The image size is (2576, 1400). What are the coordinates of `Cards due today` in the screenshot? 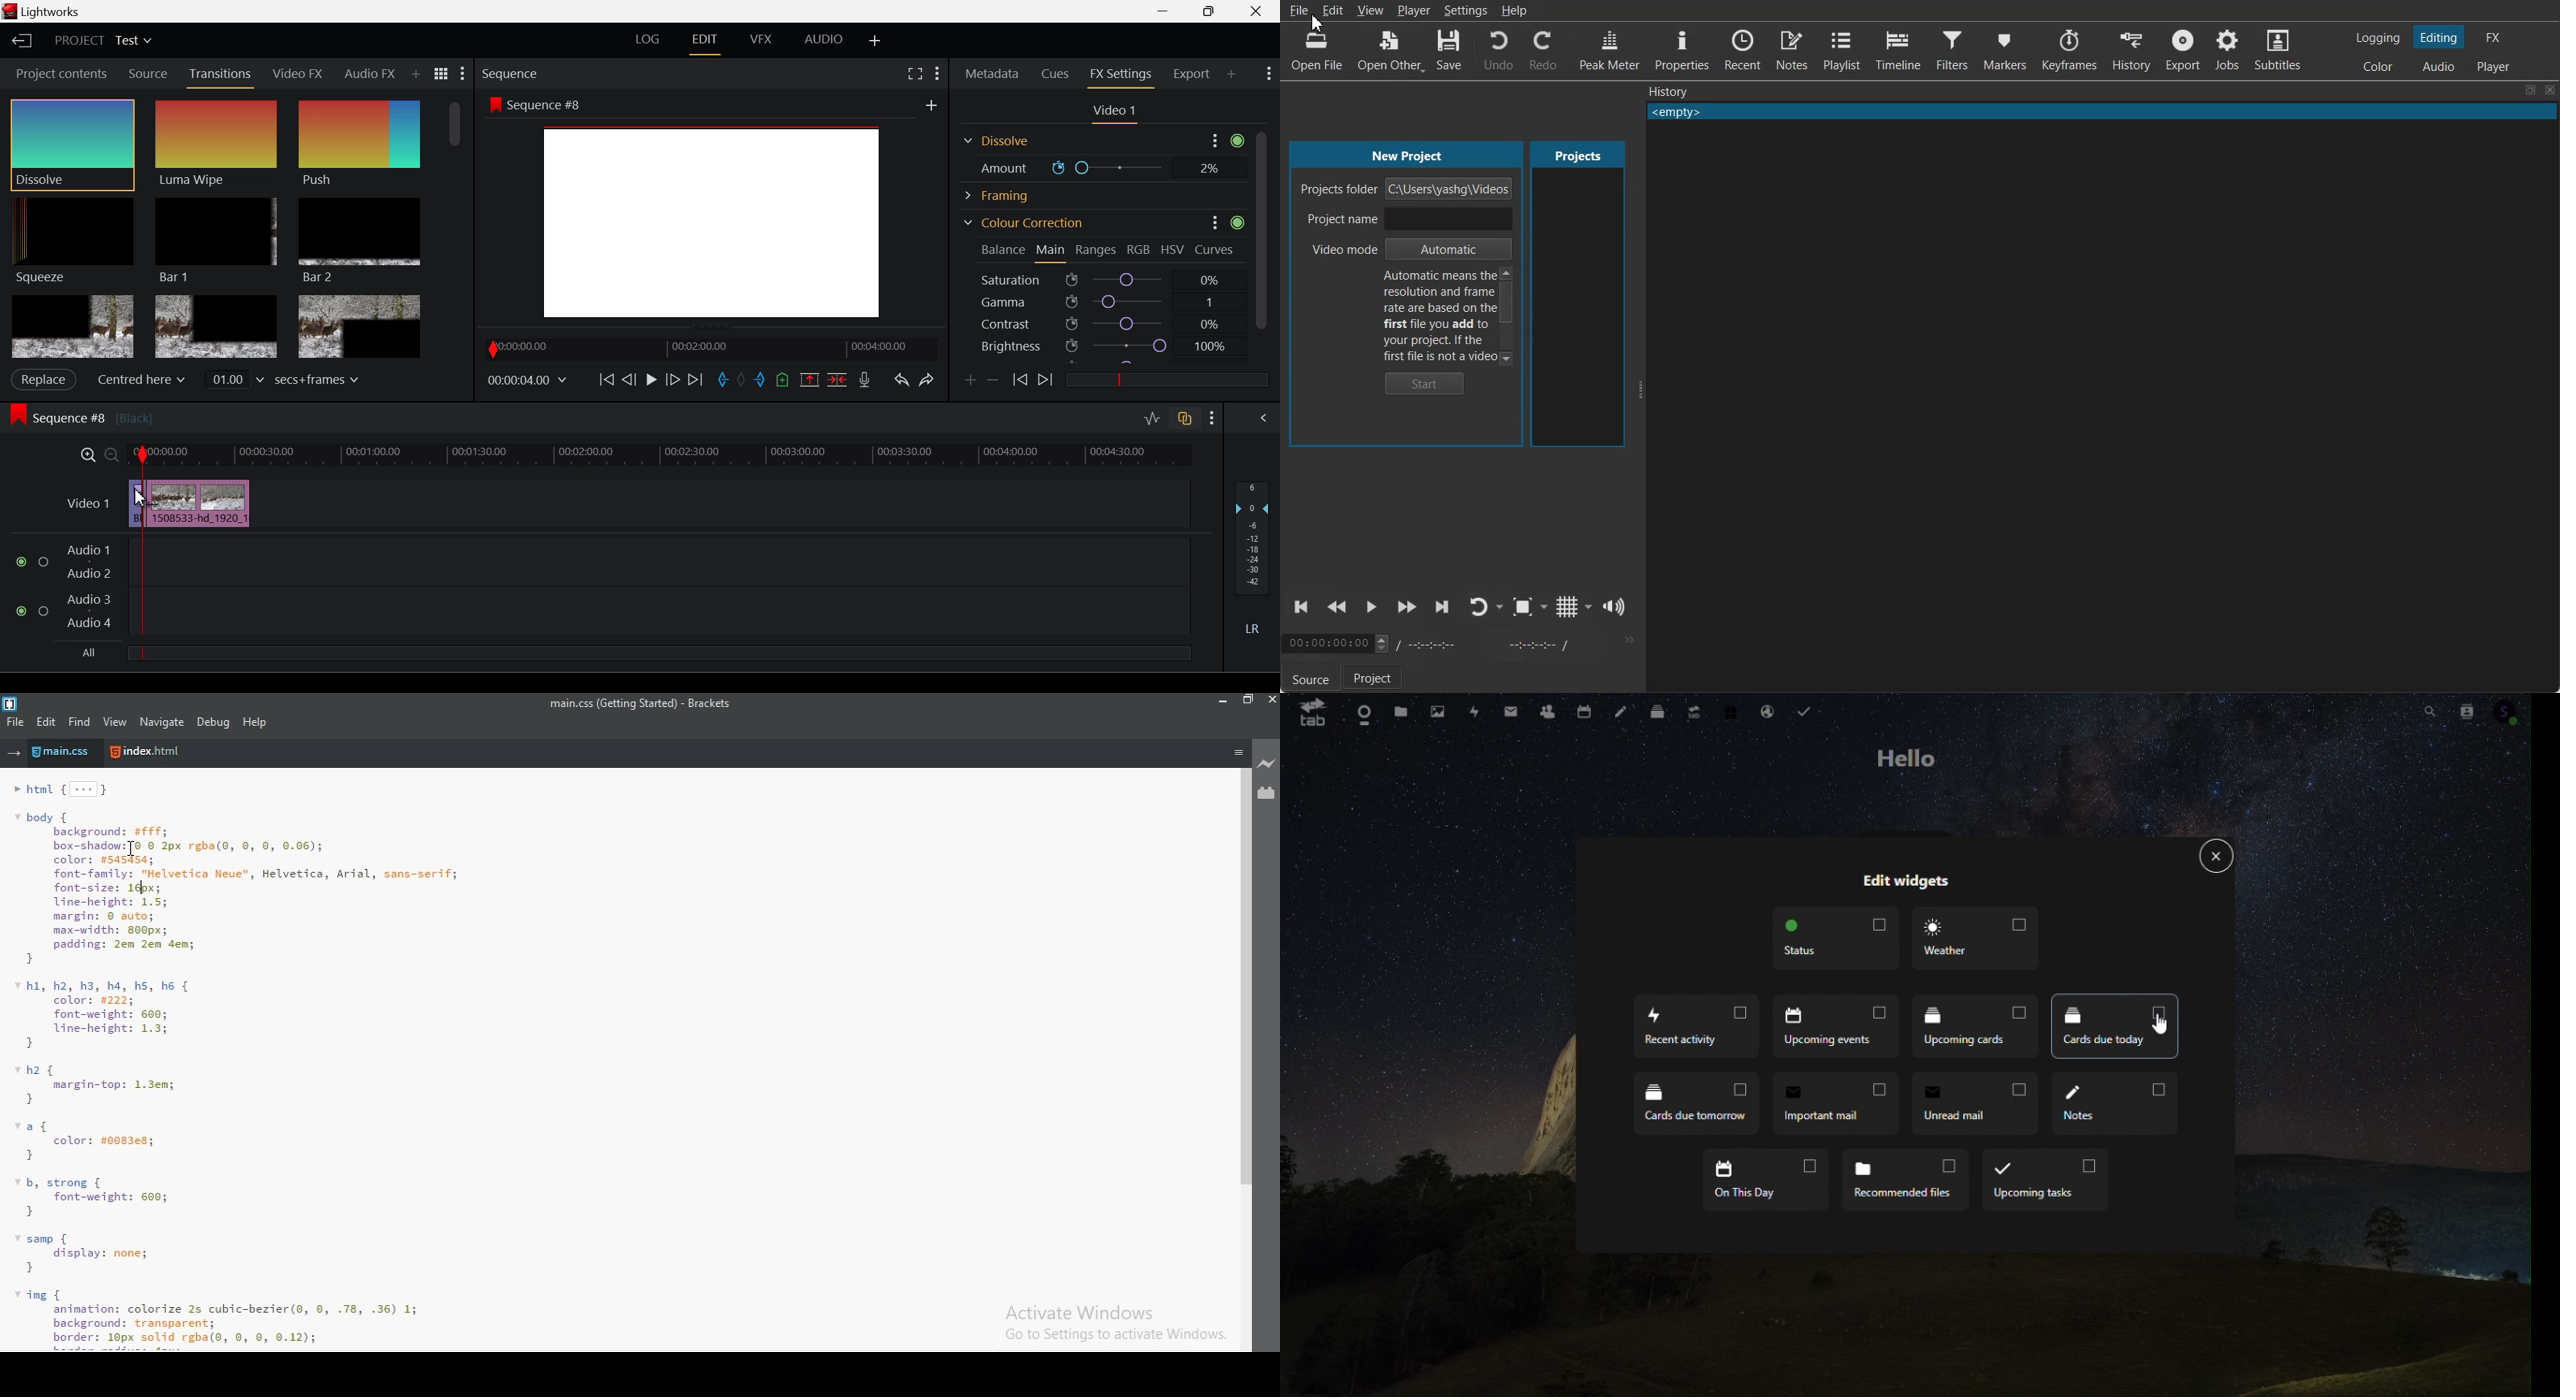 It's located at (2115, 1025).